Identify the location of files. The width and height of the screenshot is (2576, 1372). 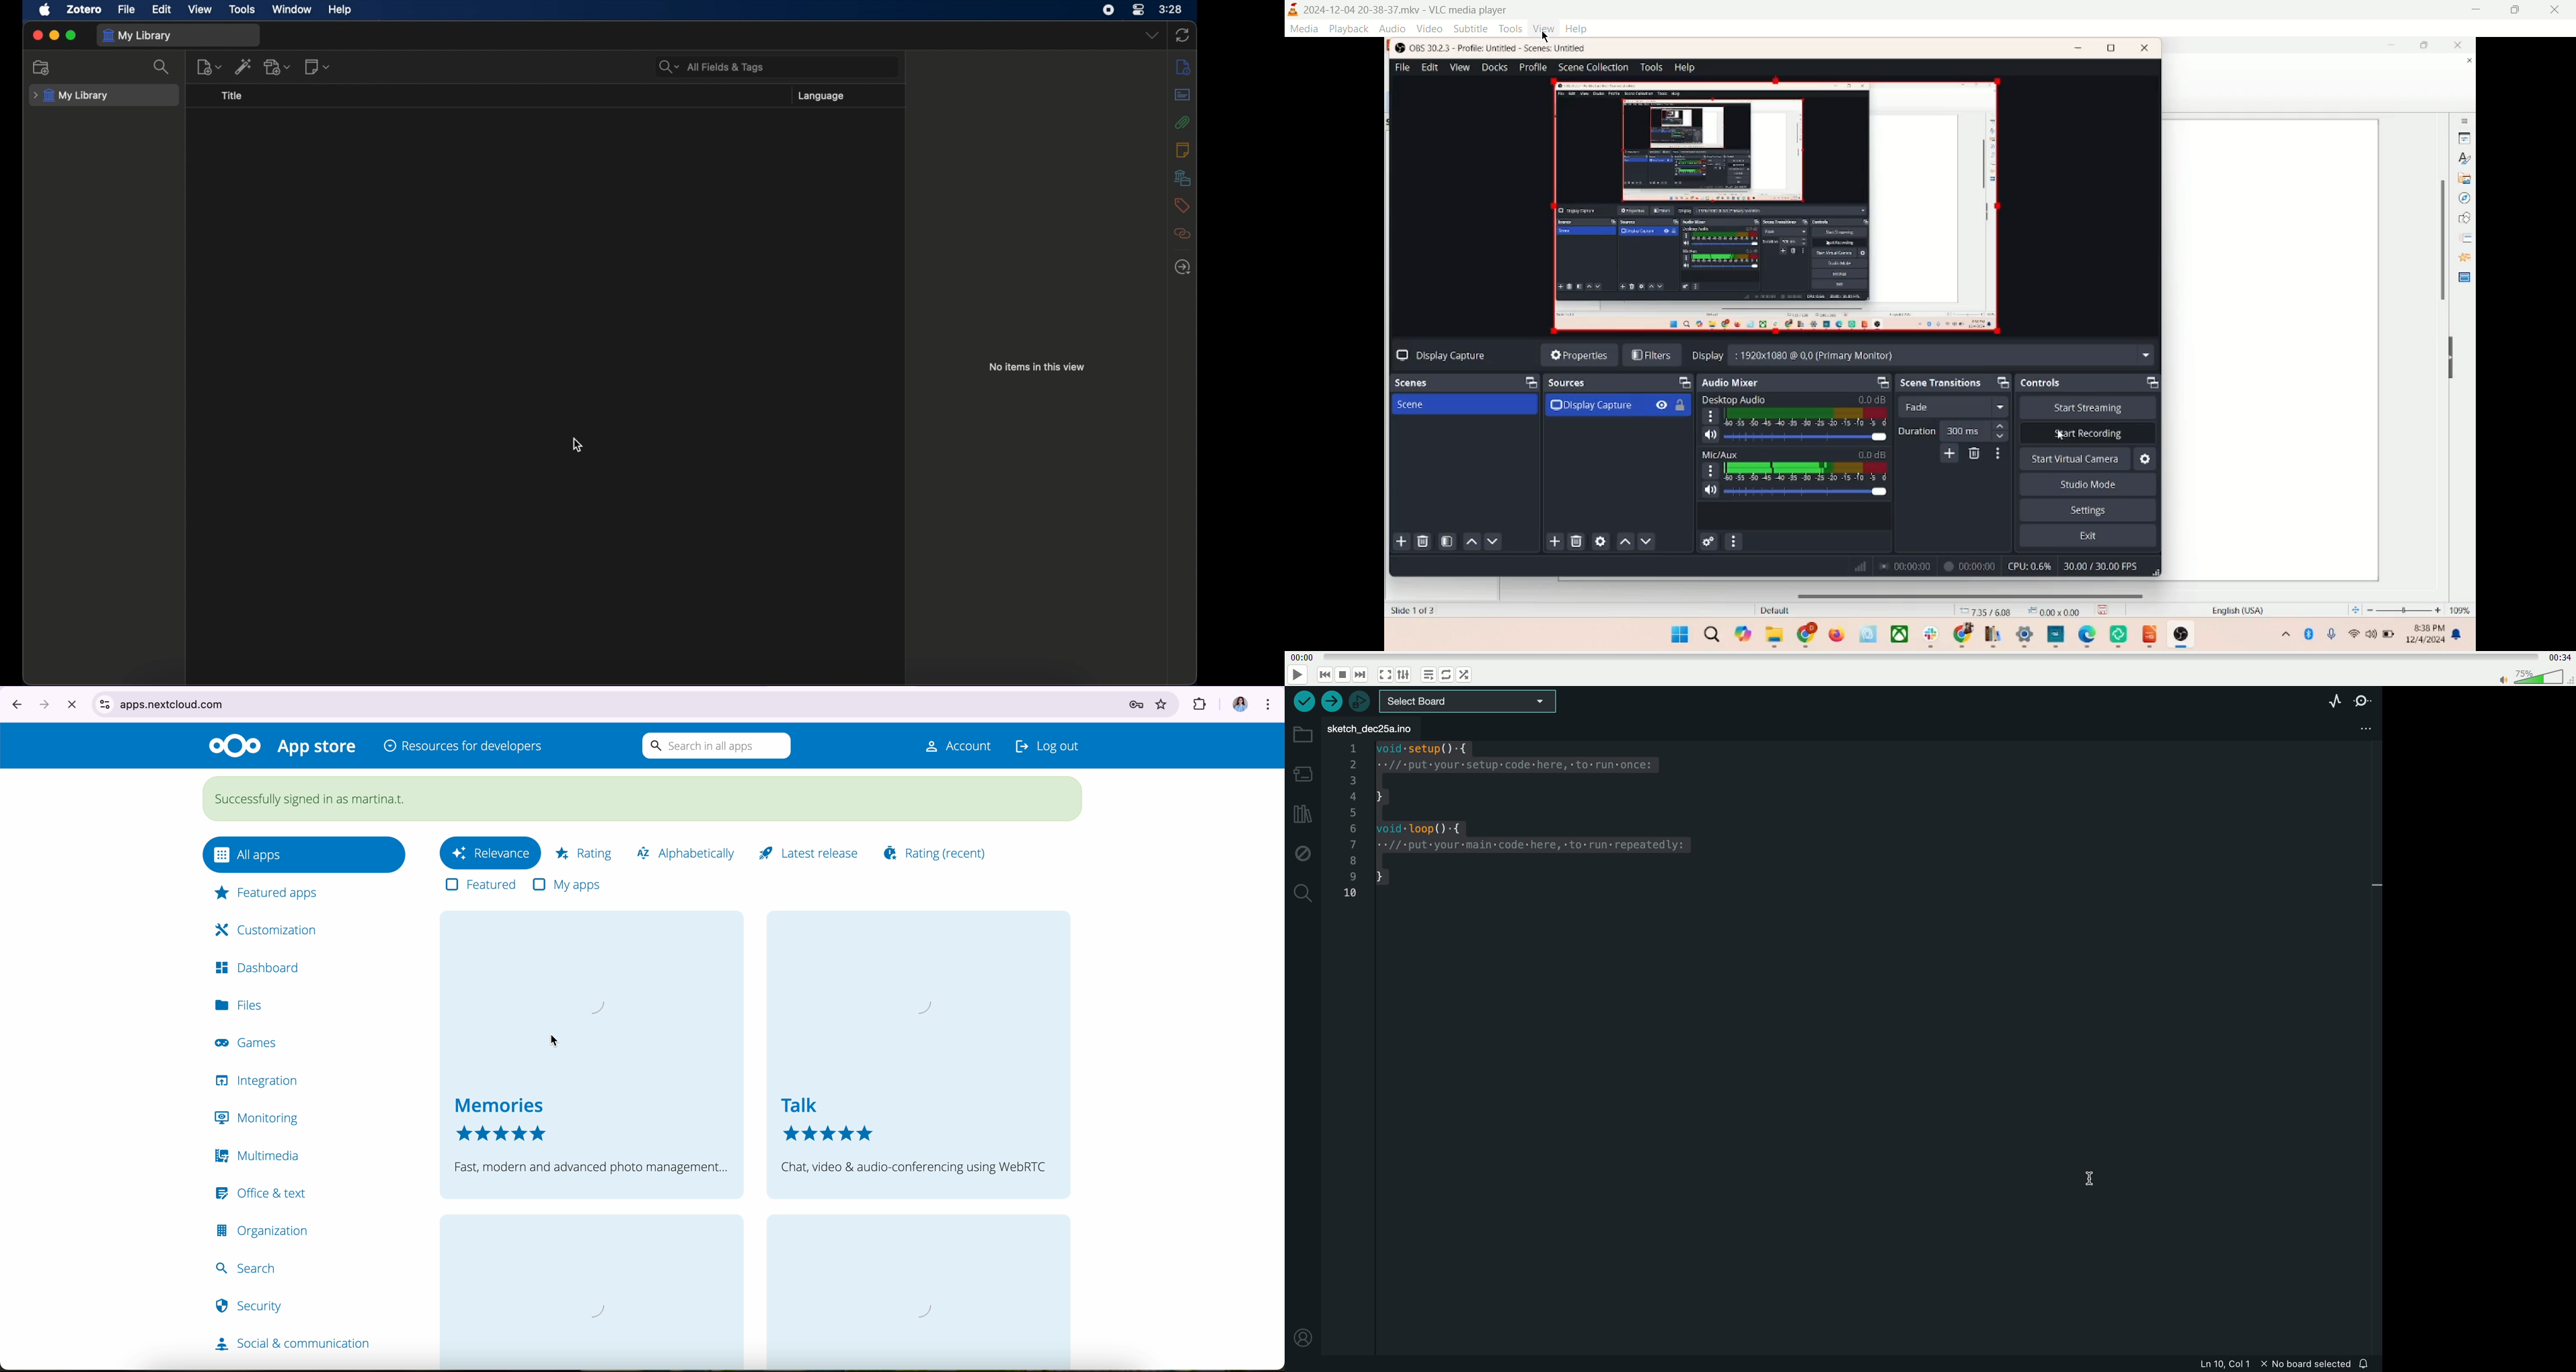
(245, 1006).